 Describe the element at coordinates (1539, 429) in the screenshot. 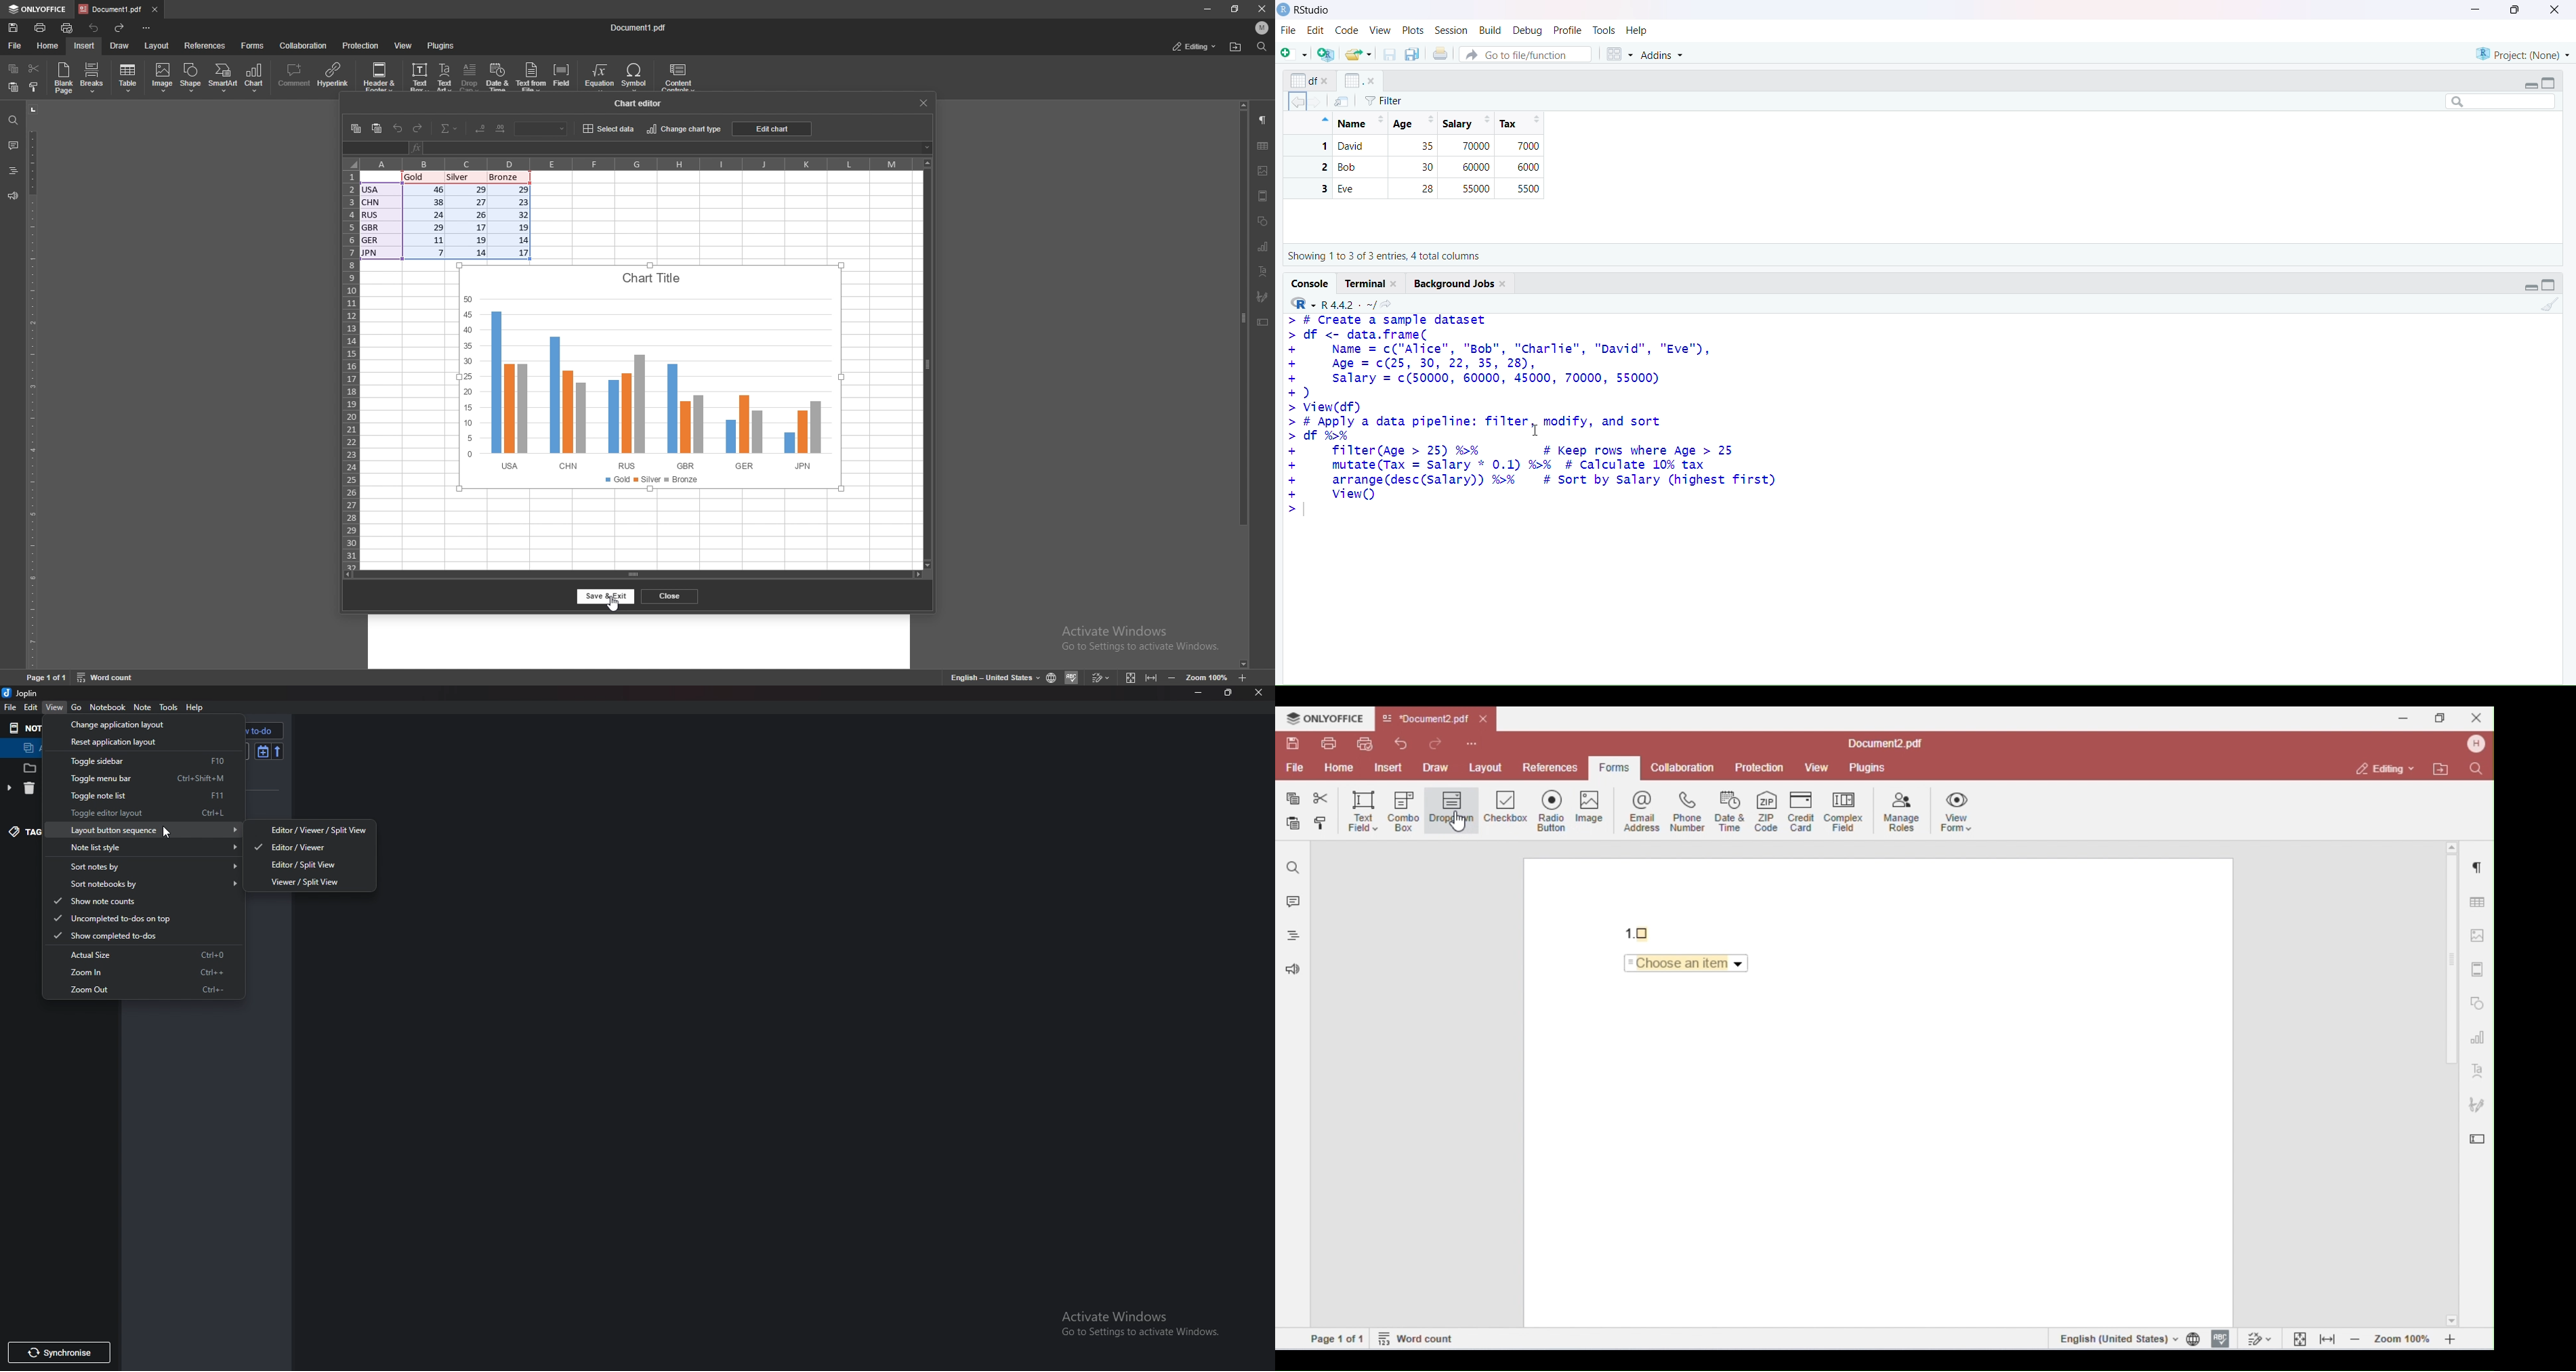

I see `cursor` at that location.